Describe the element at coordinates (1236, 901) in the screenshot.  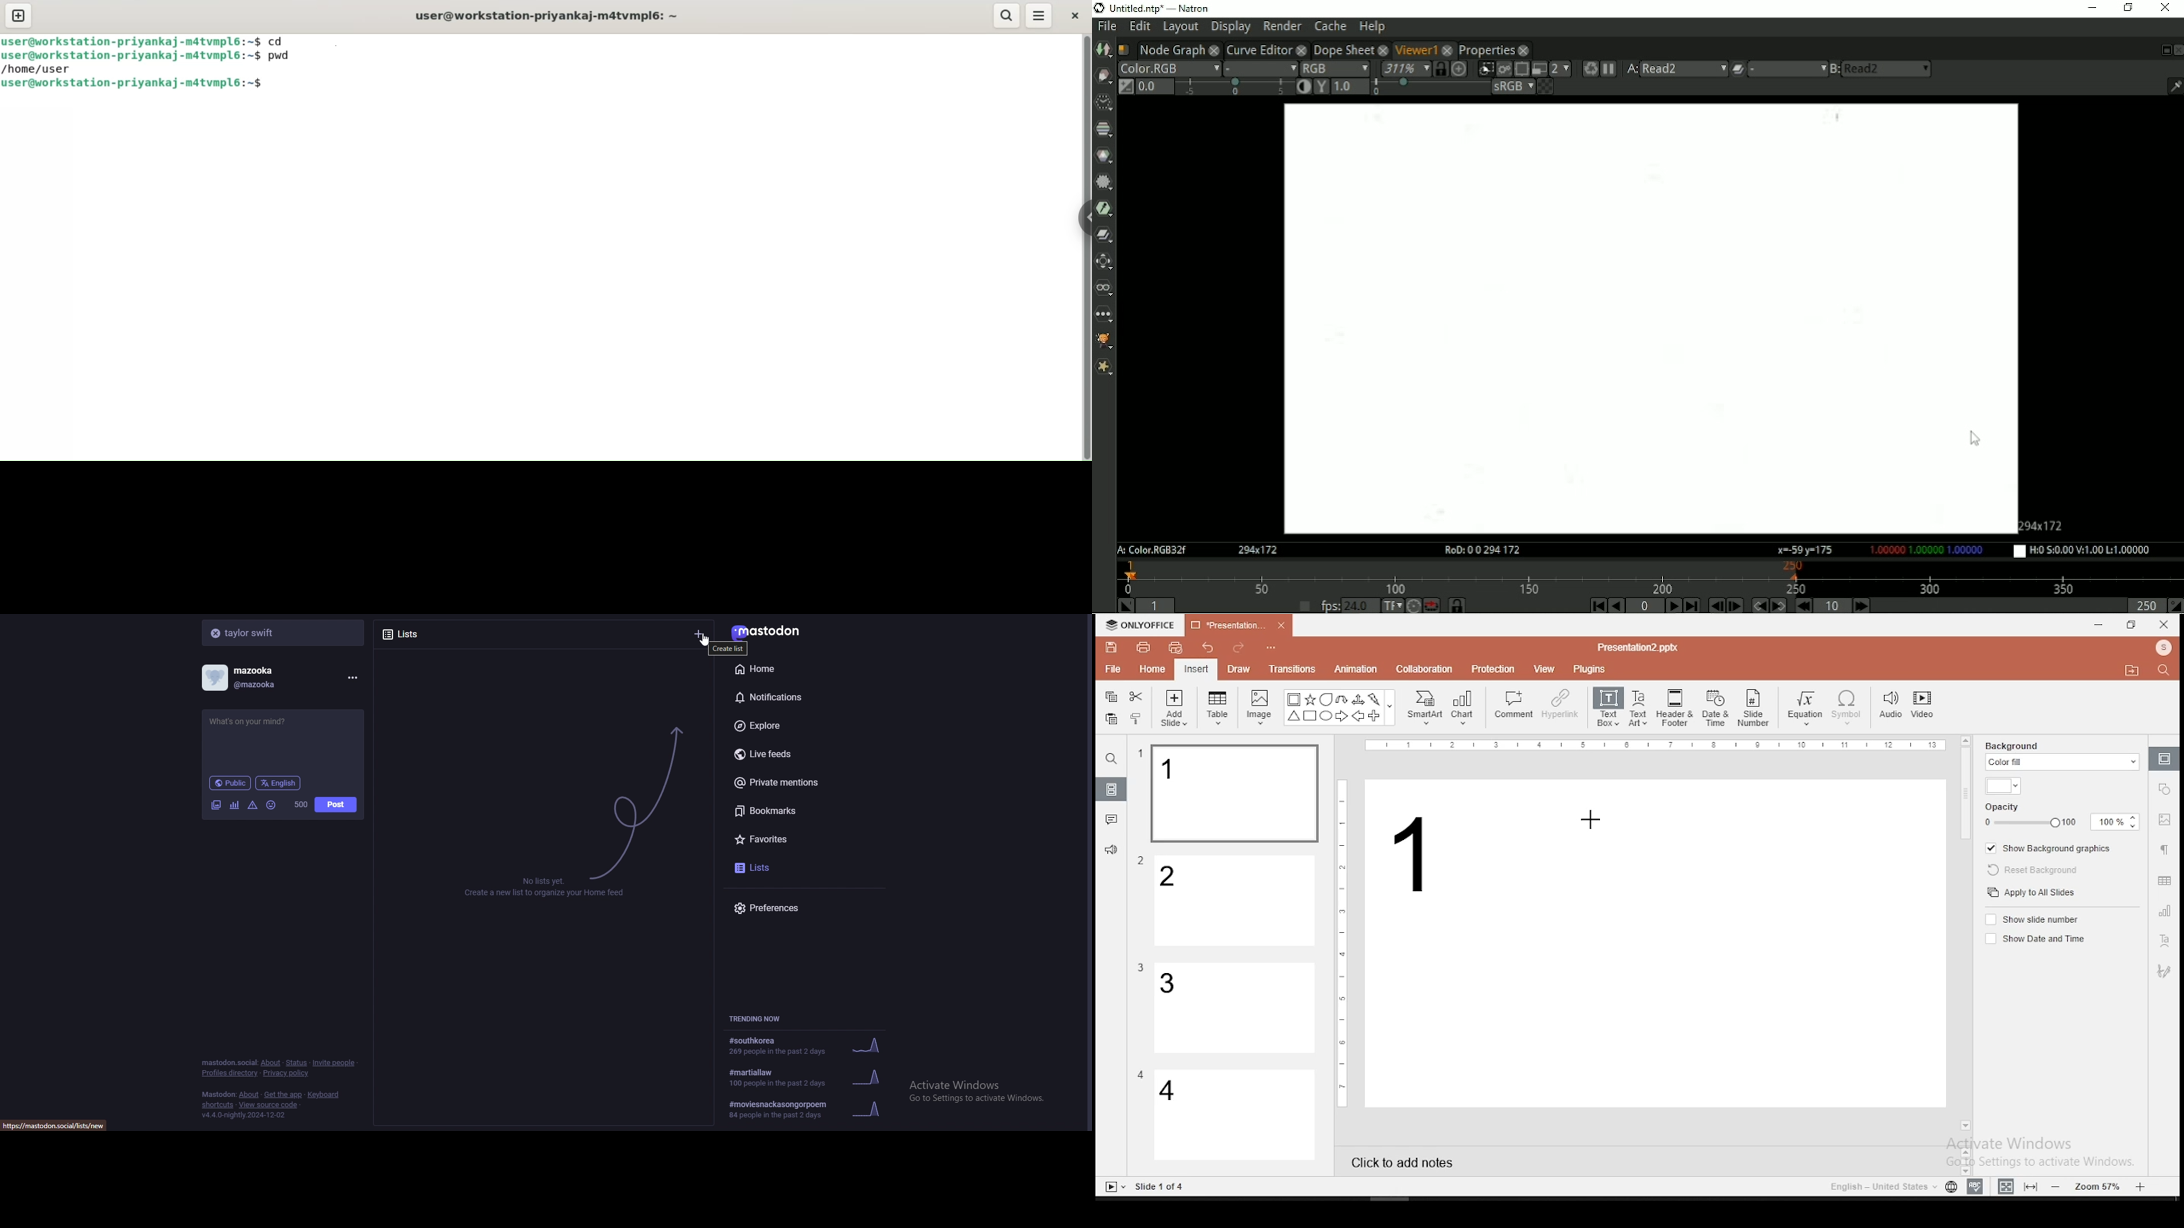
I see `slide 2` at that location.